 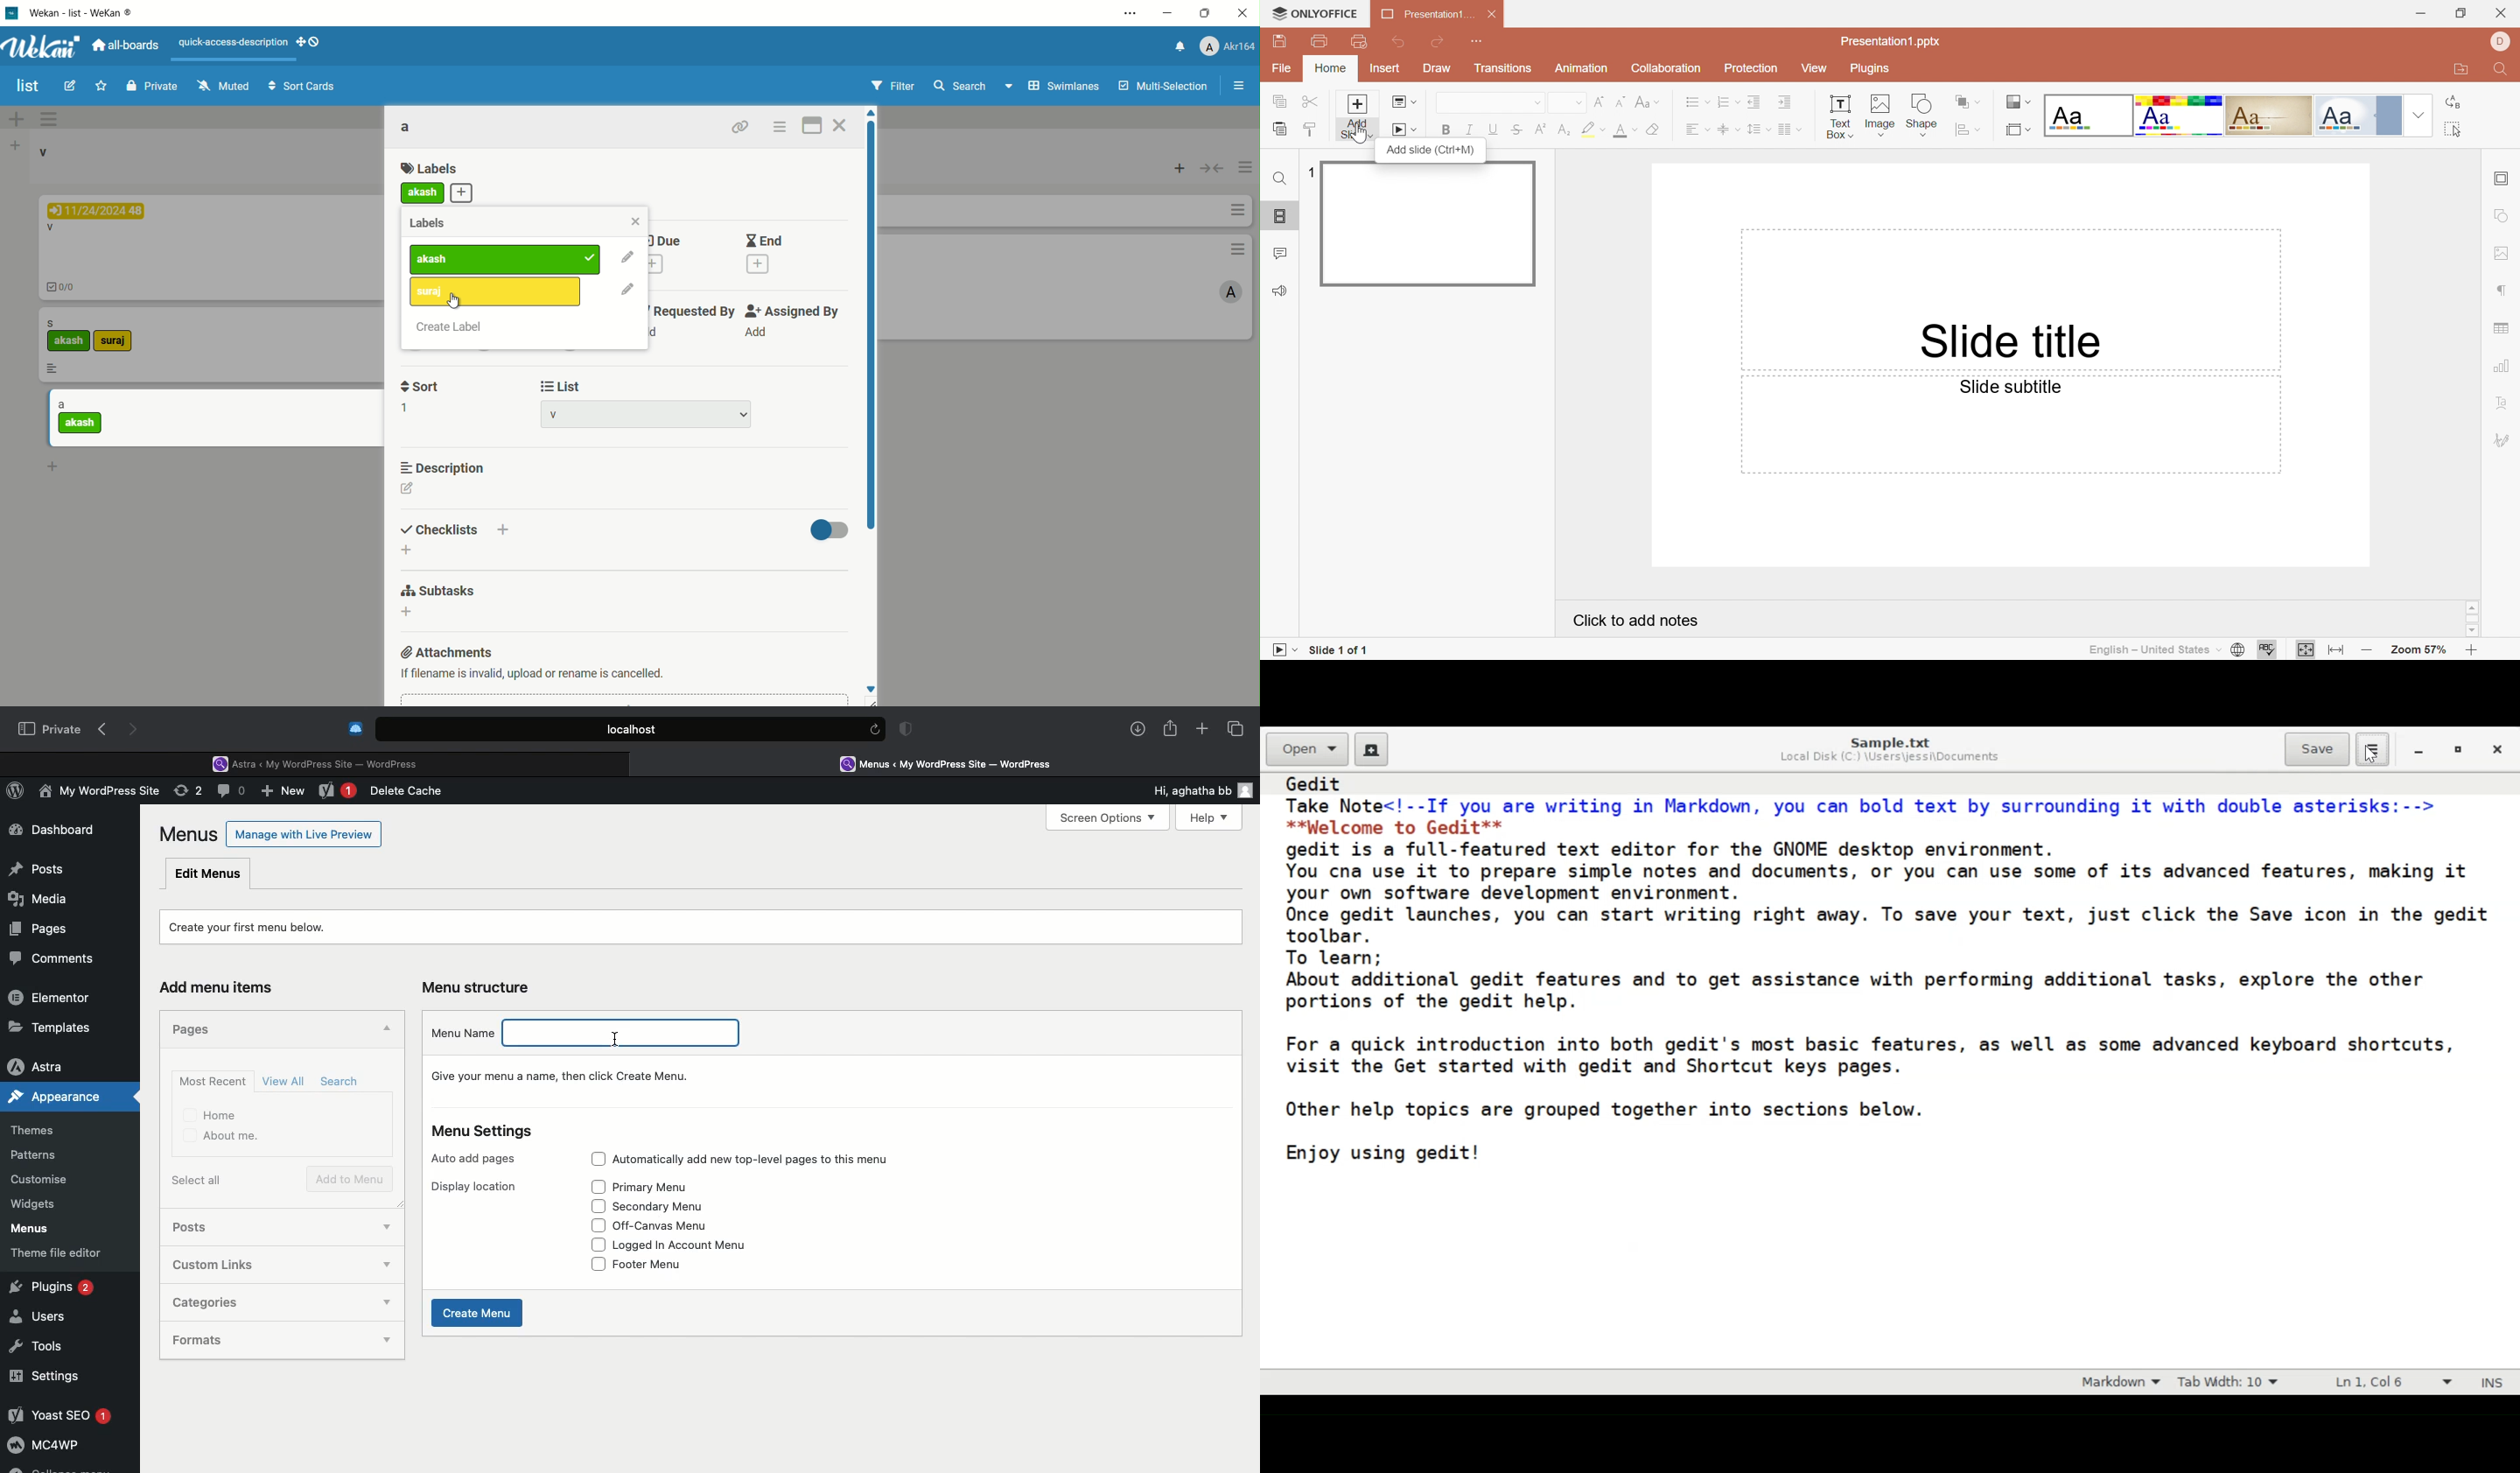 What do you see at coordinates (52, 997) in the screenshot?
I see `Elementor` at bounding box center [52, 997].